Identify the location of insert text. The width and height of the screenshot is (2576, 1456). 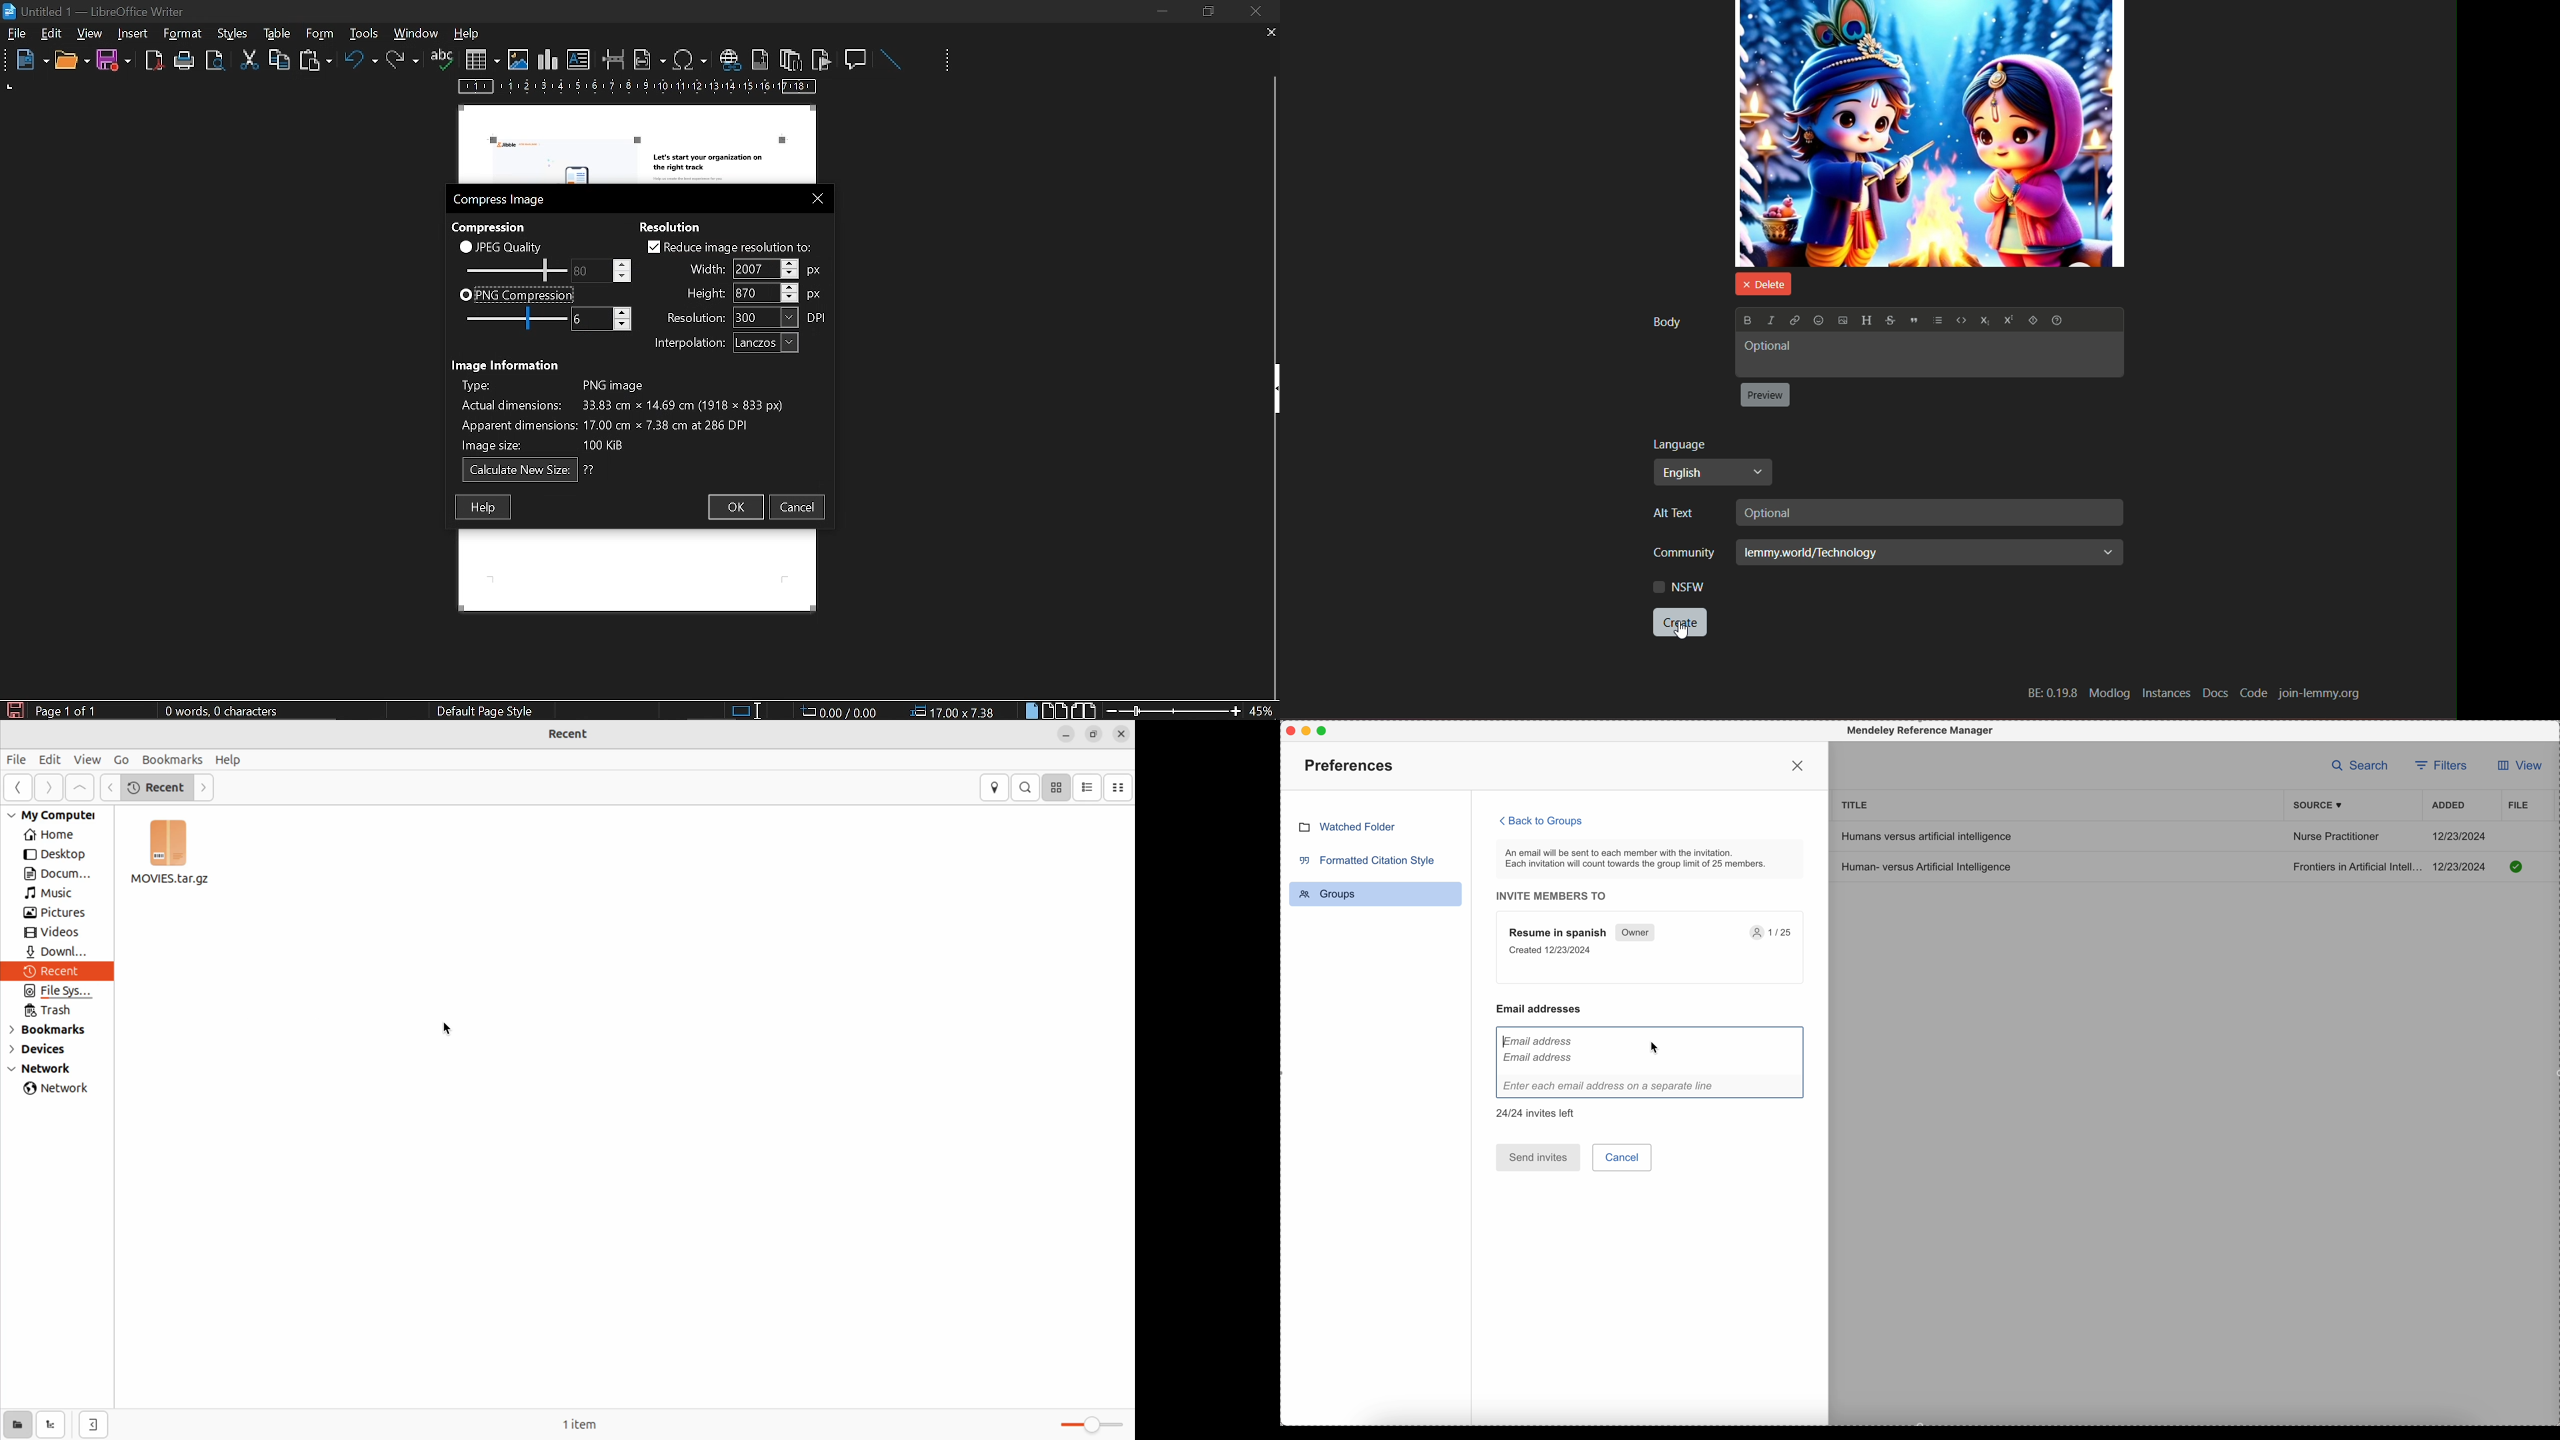
(579, 60).